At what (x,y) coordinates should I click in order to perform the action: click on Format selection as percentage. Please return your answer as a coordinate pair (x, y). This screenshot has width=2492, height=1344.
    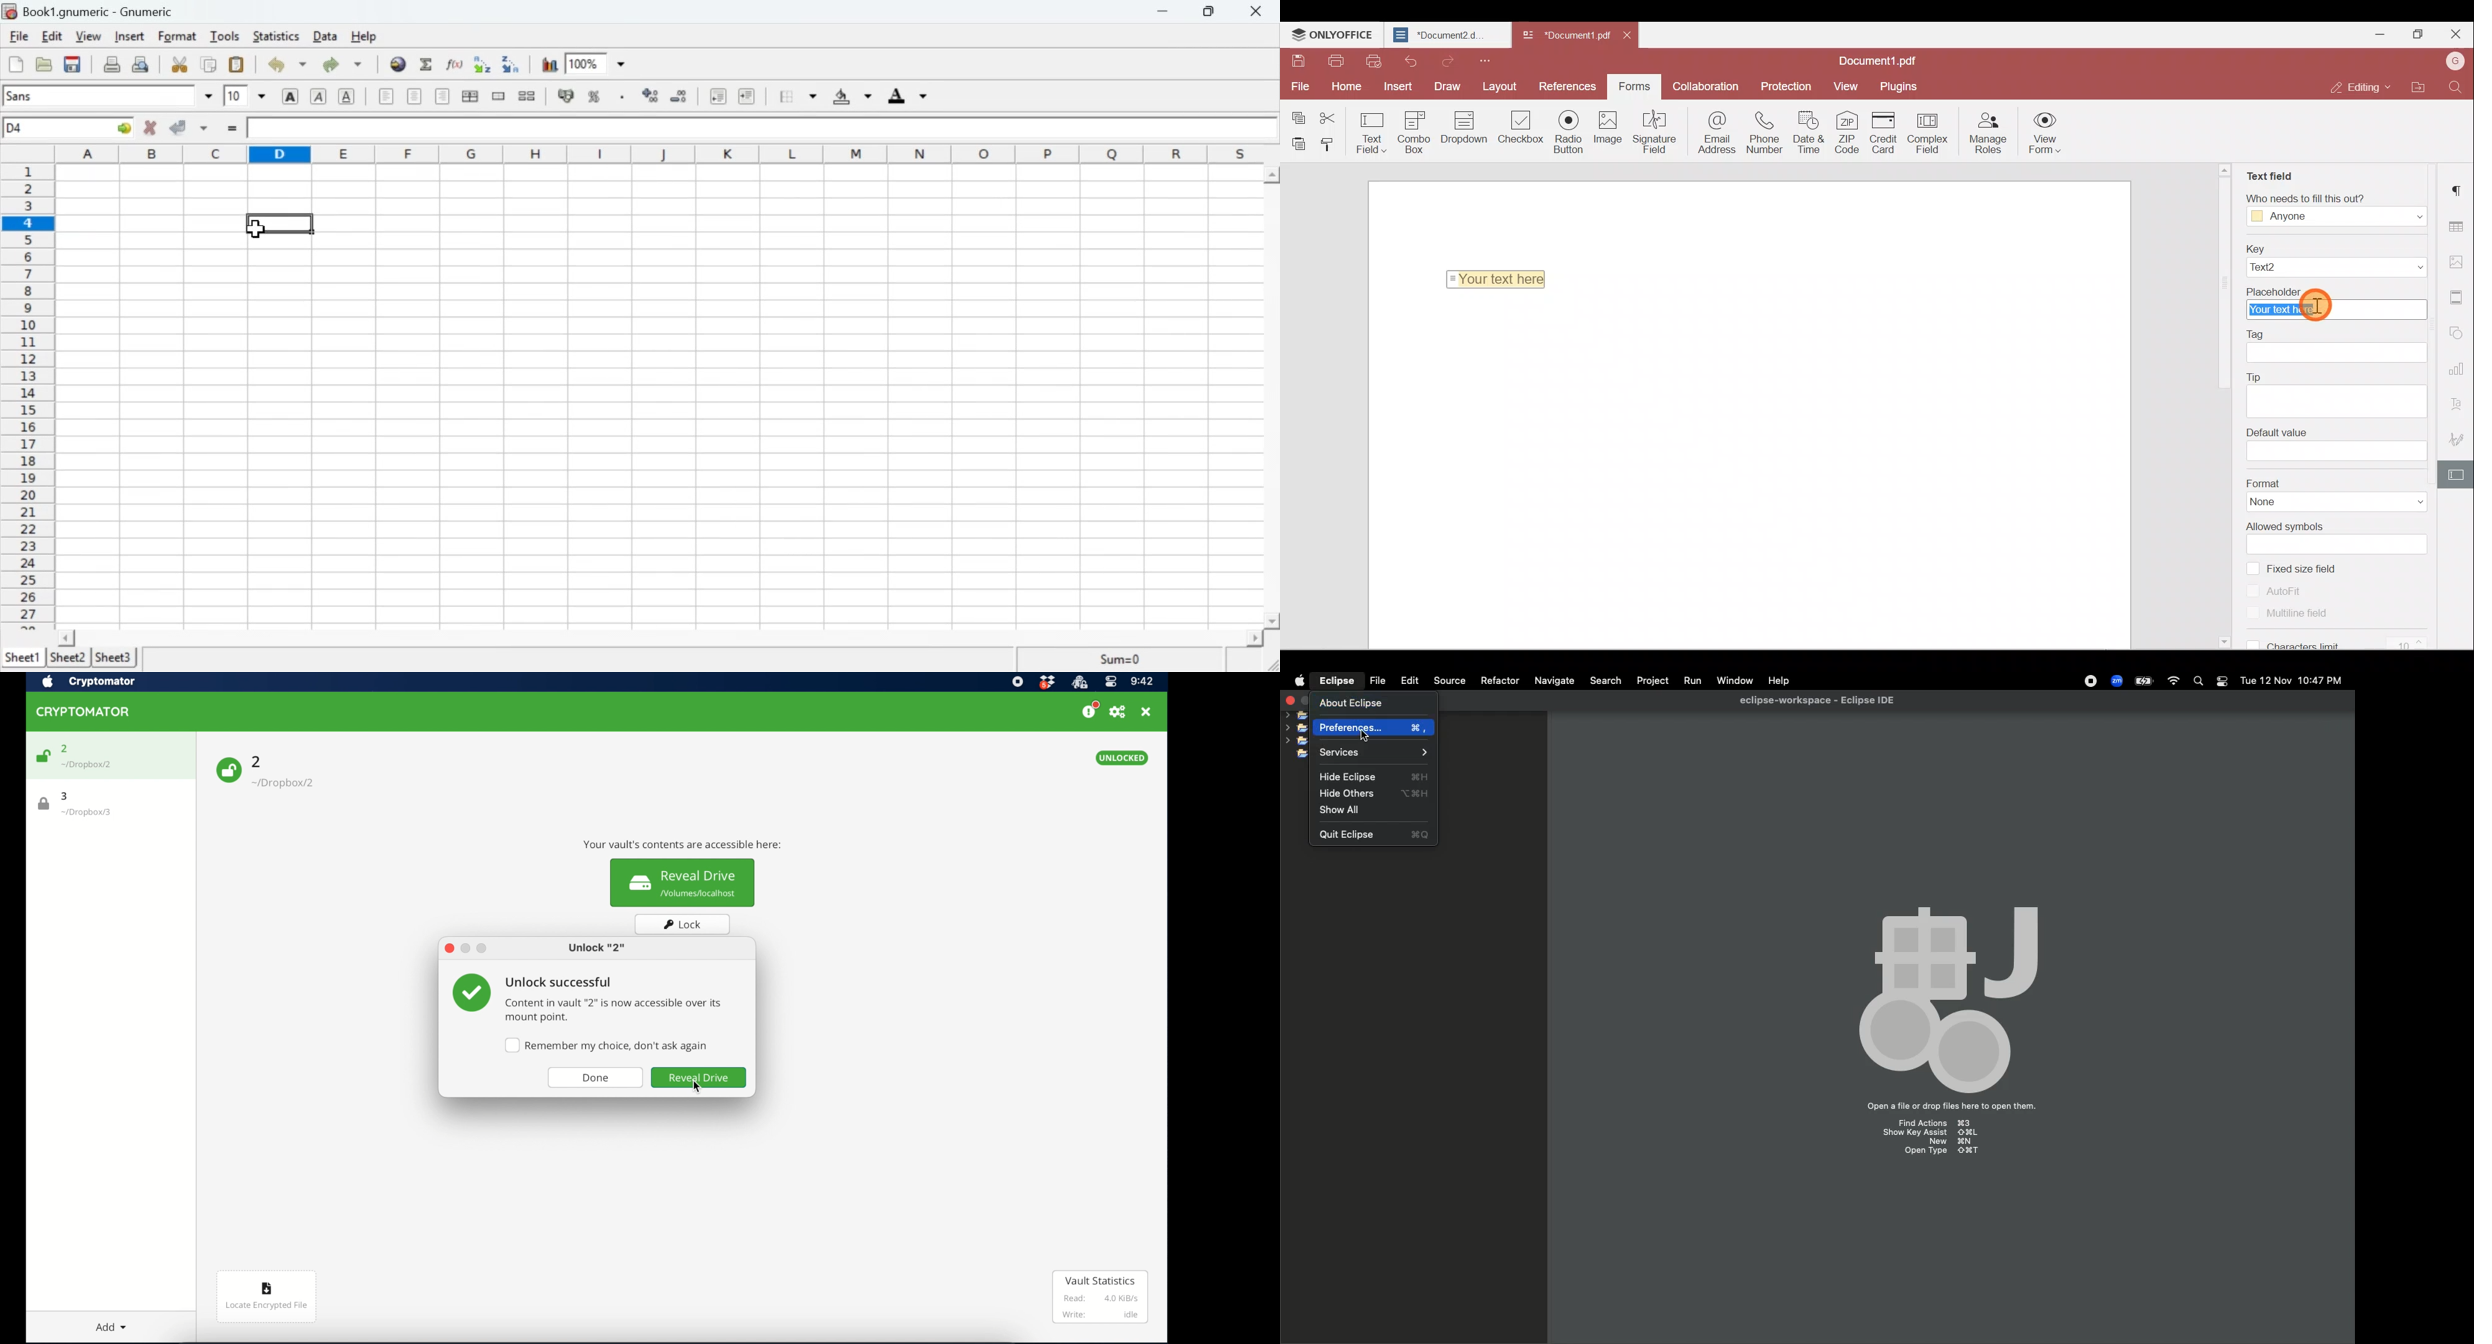
    Looking at the image, I should click on (594, 99).